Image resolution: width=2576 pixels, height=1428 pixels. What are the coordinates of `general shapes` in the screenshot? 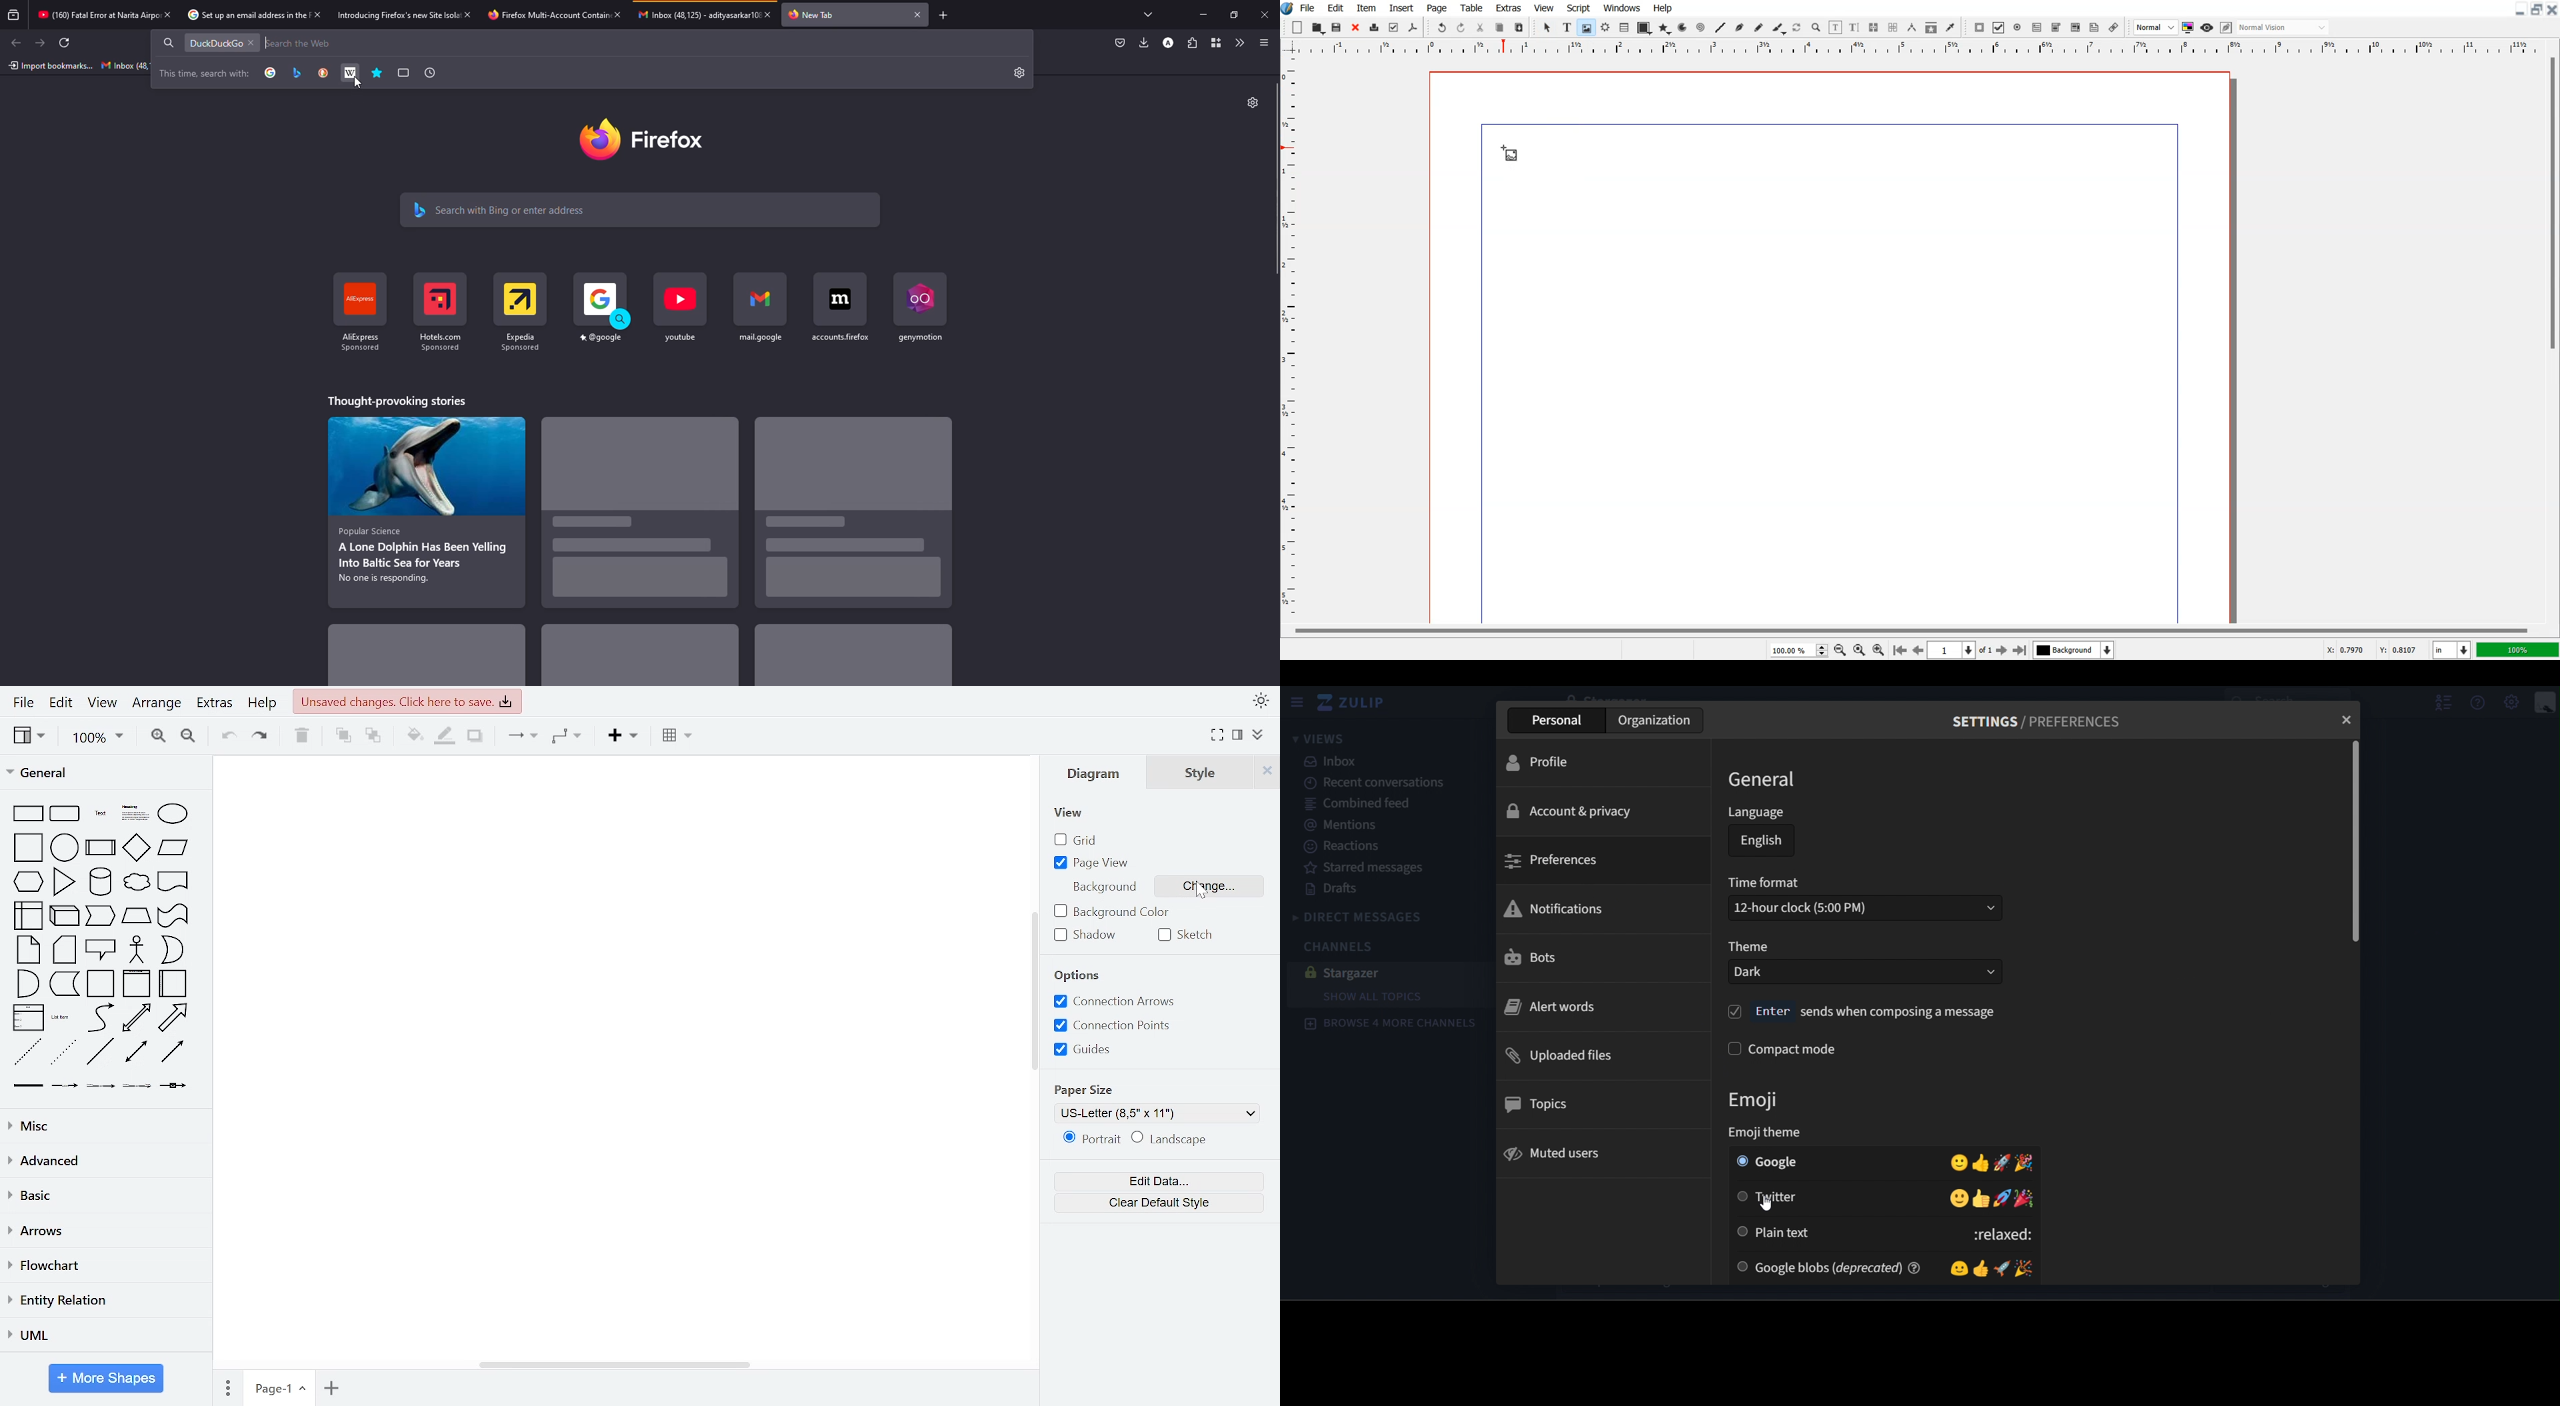 It's located at (170, 914).